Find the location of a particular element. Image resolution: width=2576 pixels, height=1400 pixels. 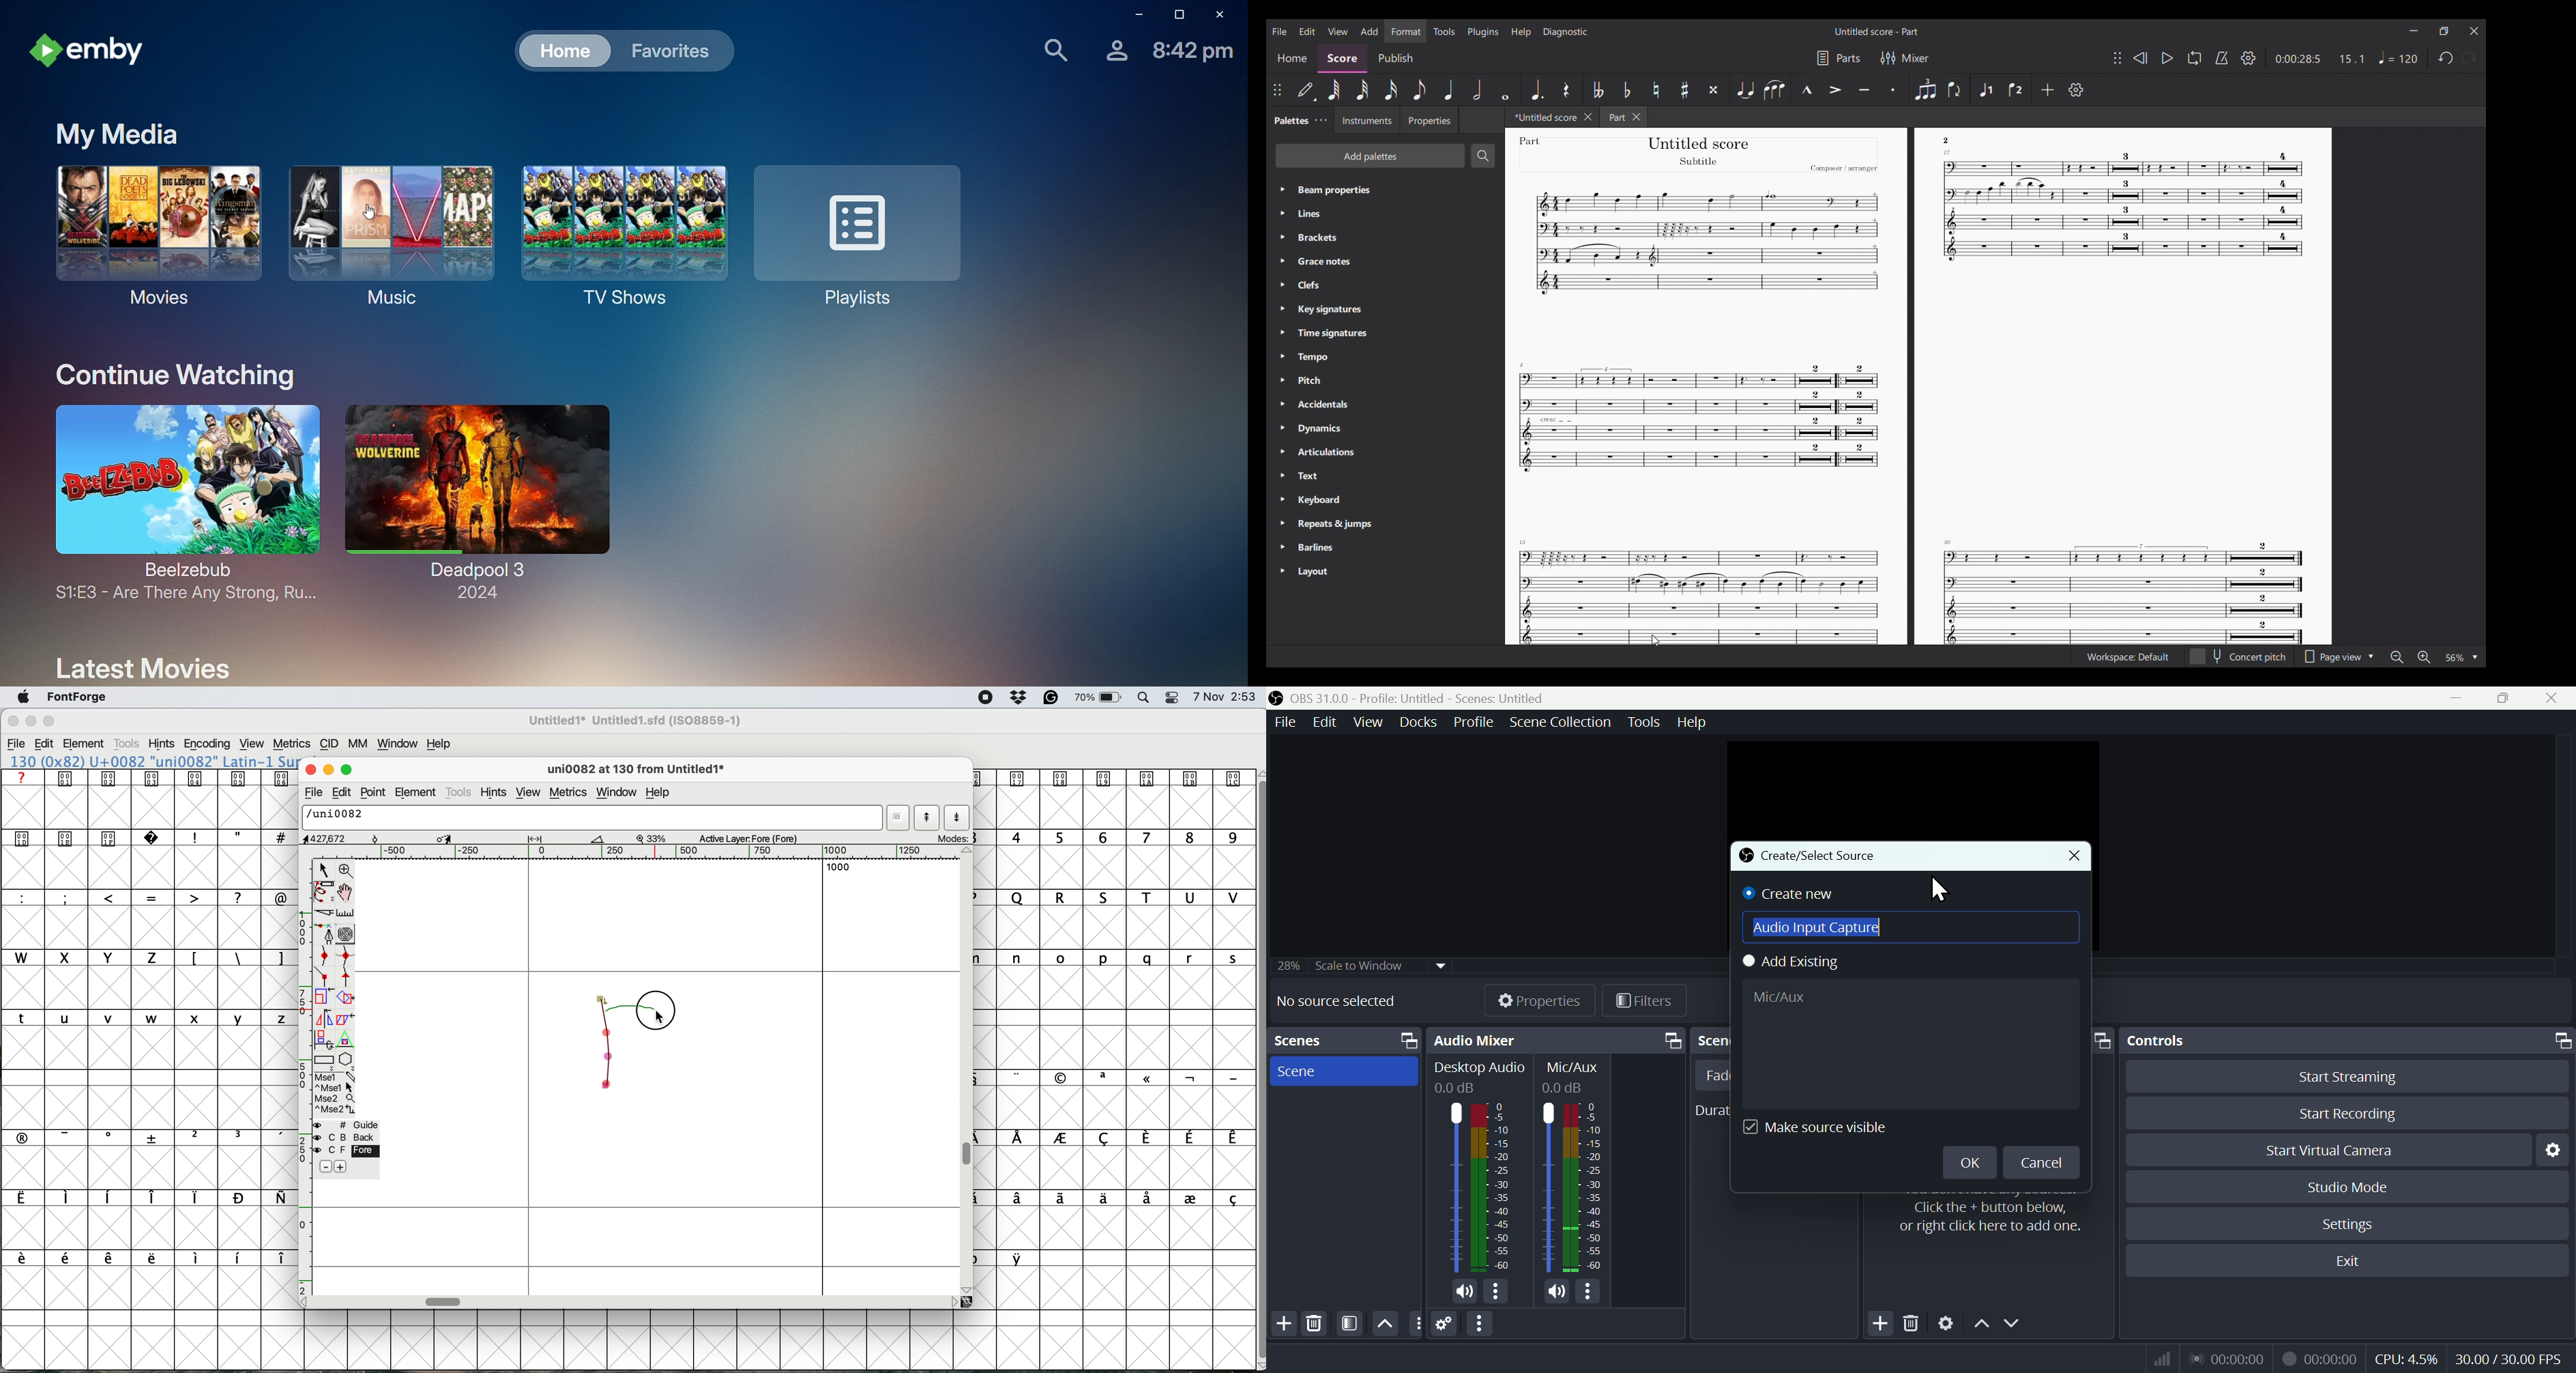

uppercase letters is located at coordinates (318, 897).